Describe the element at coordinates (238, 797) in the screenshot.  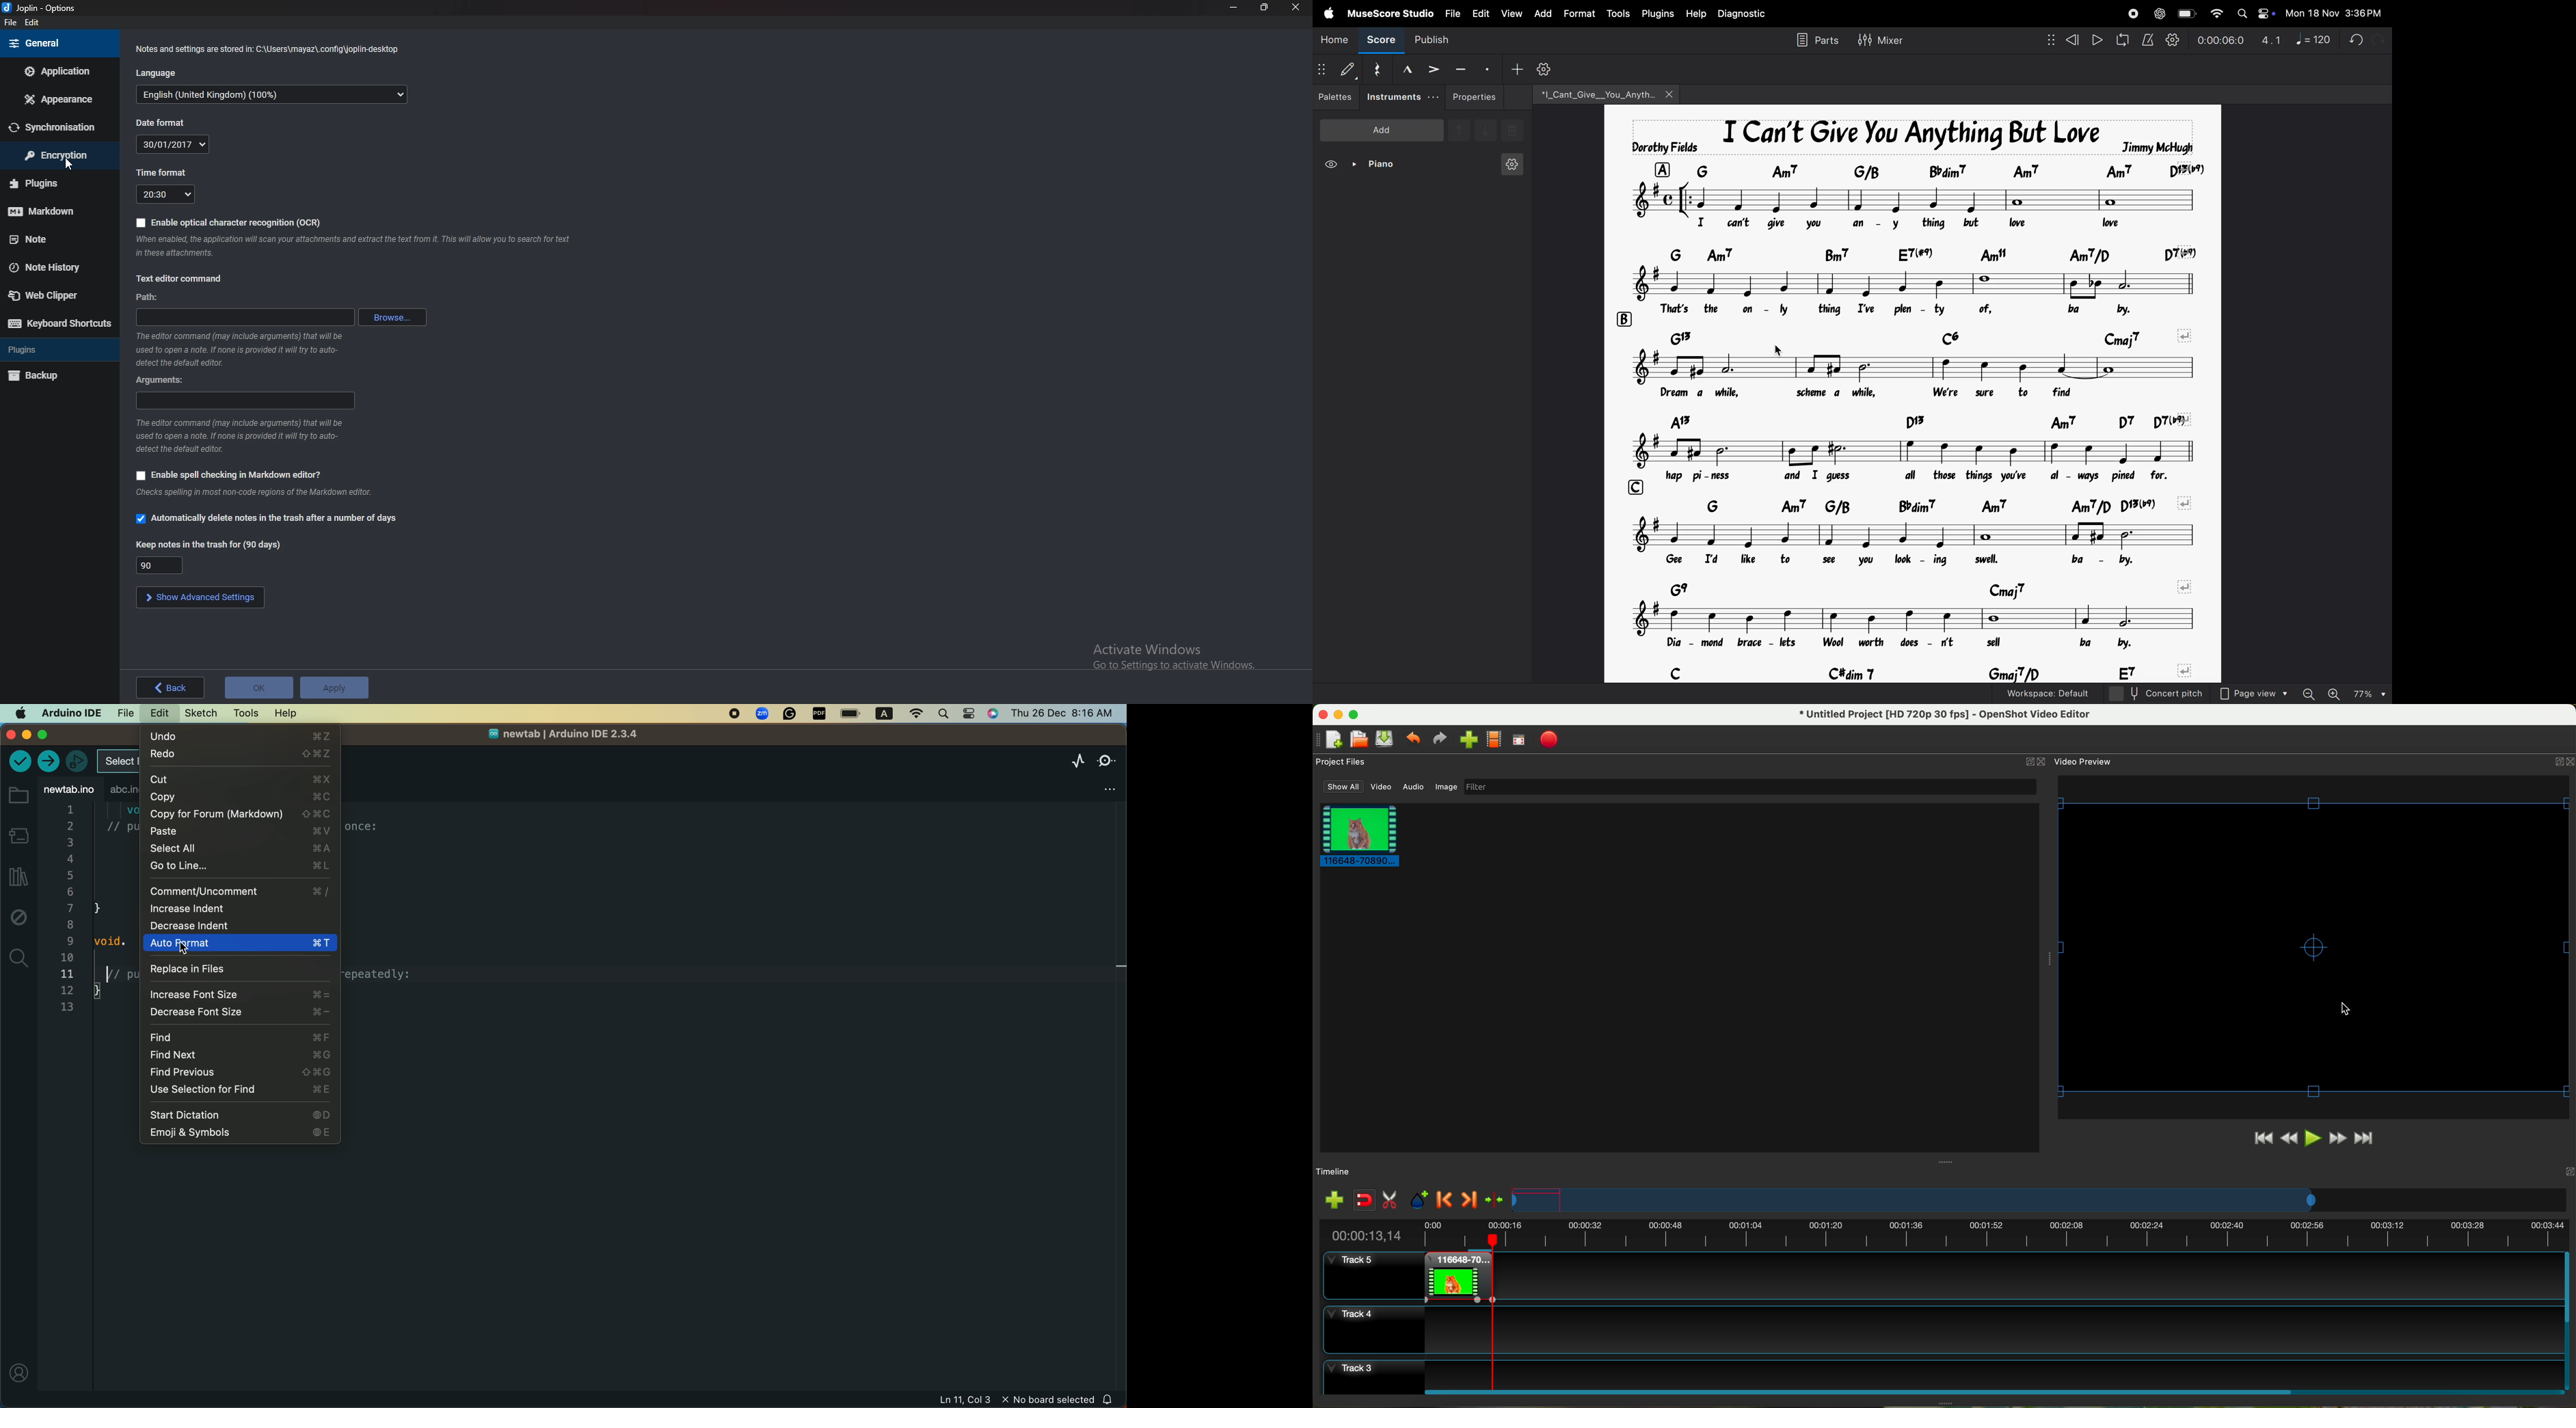
I see `copy` at that location.